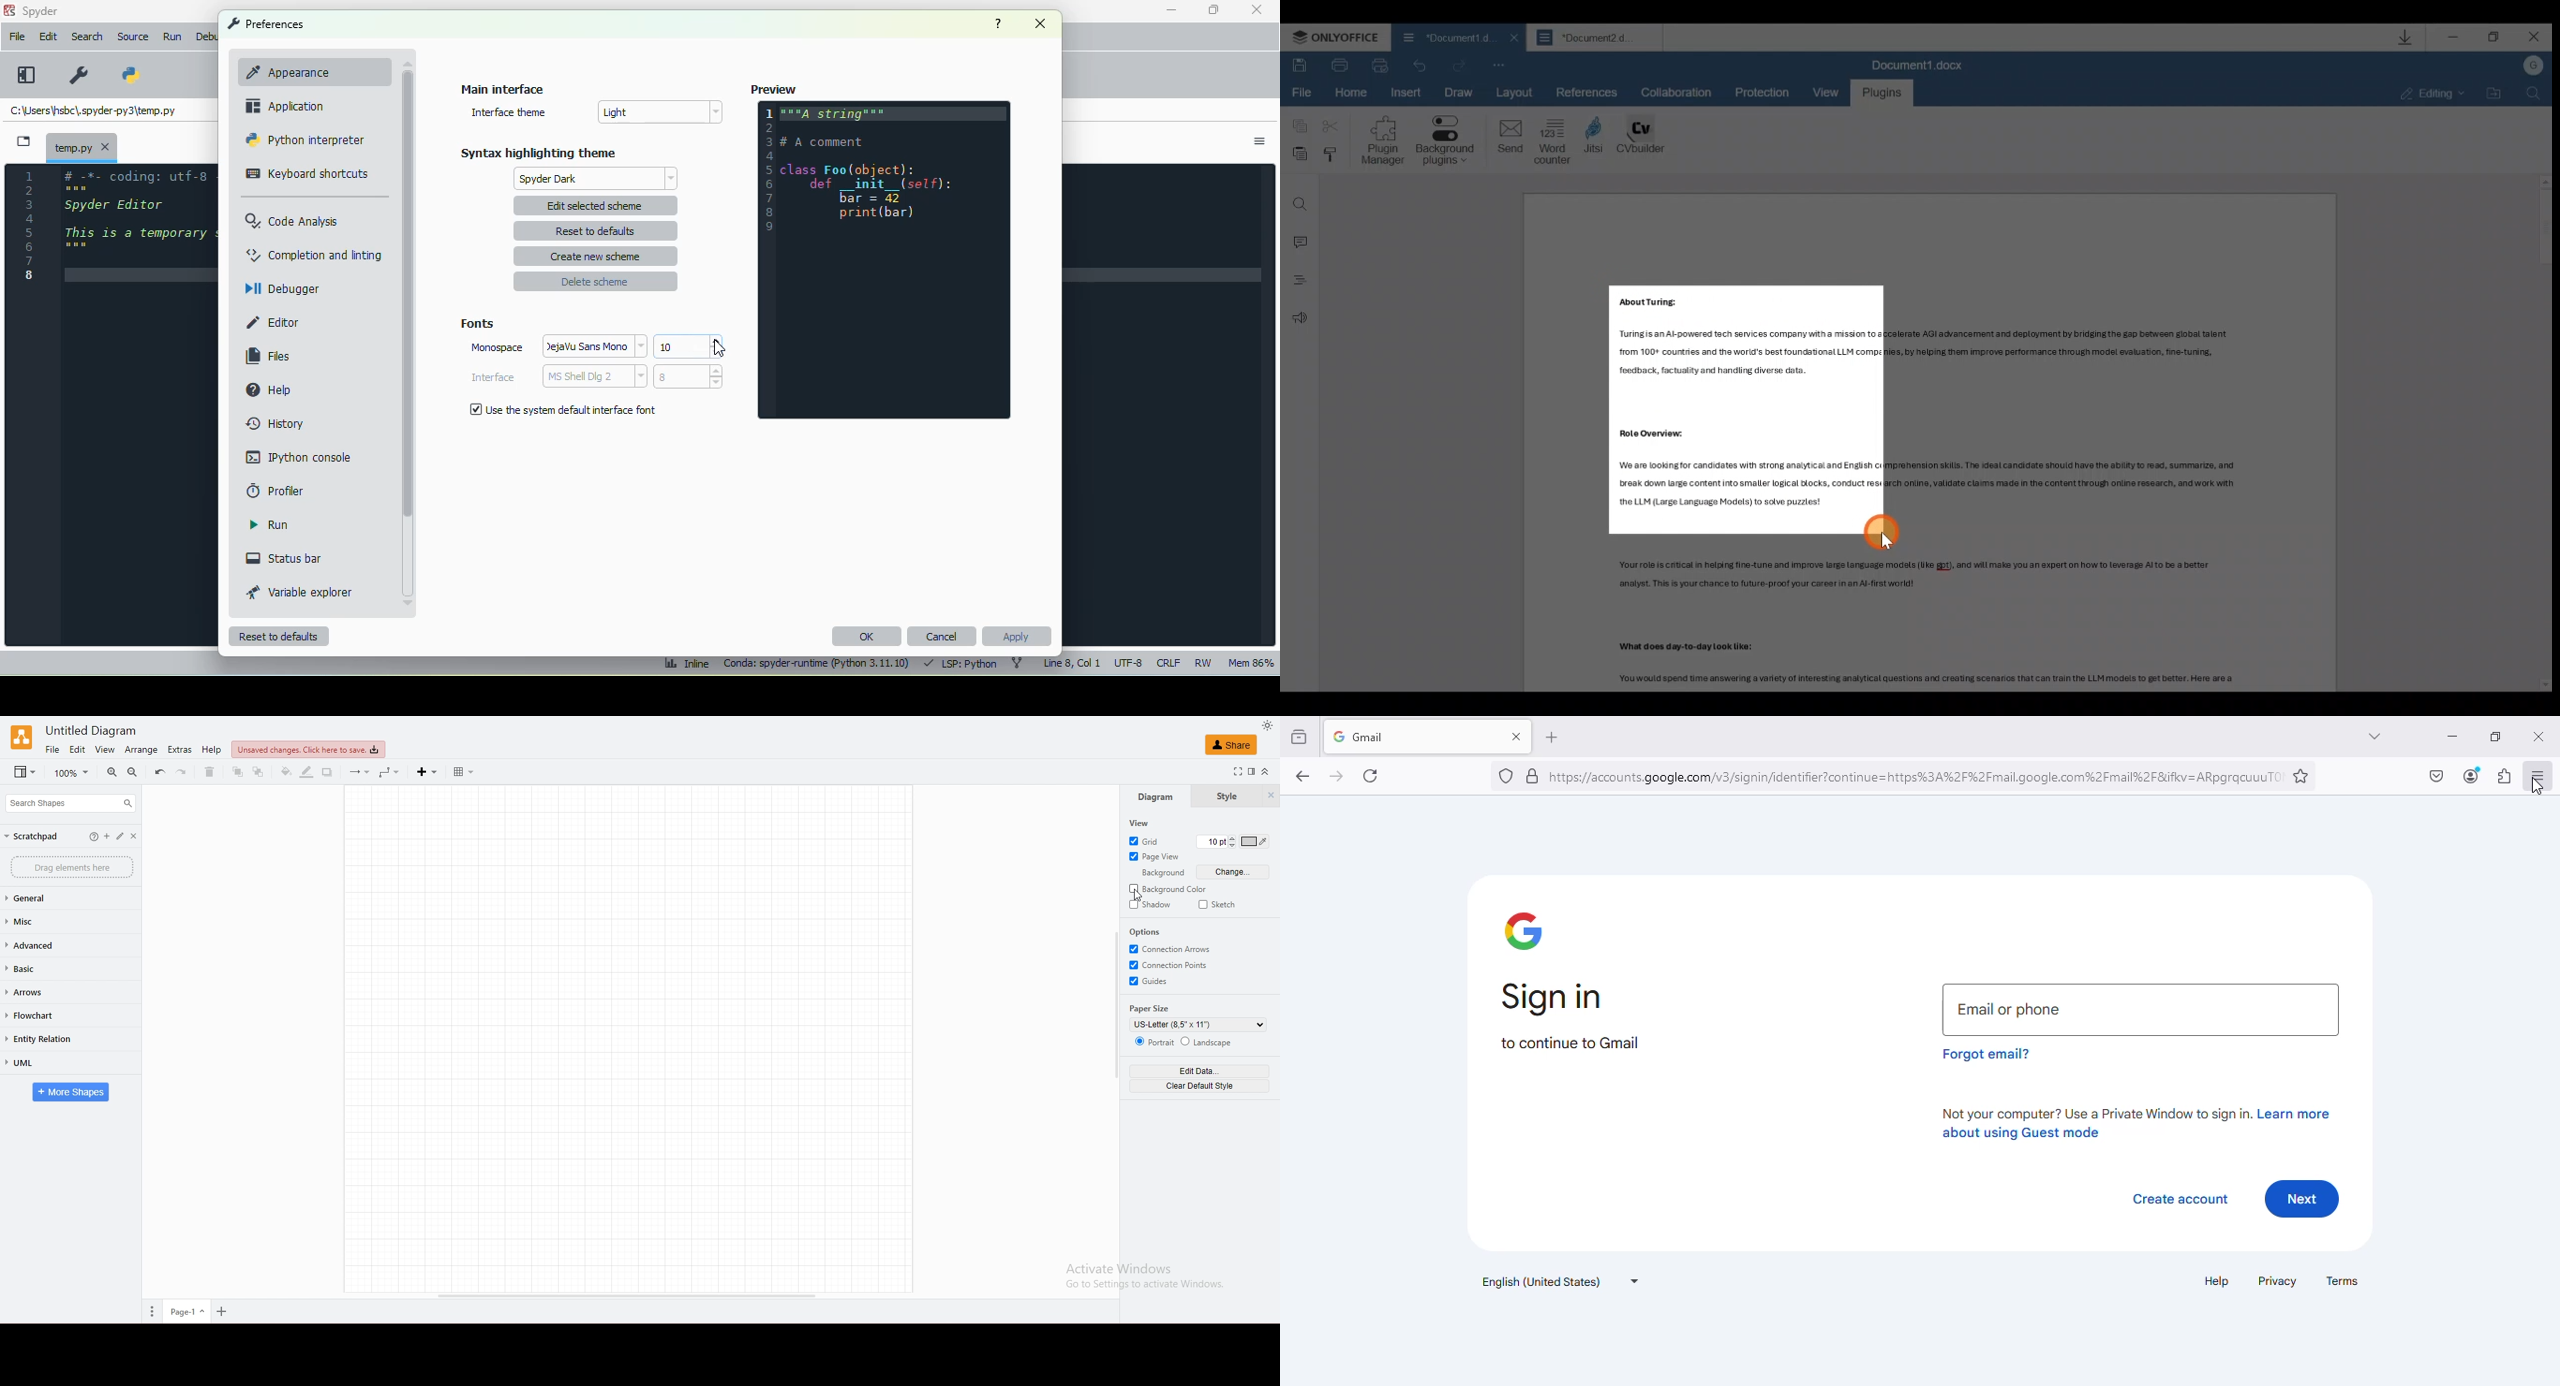  I want to click on share, so click(1231, 744).